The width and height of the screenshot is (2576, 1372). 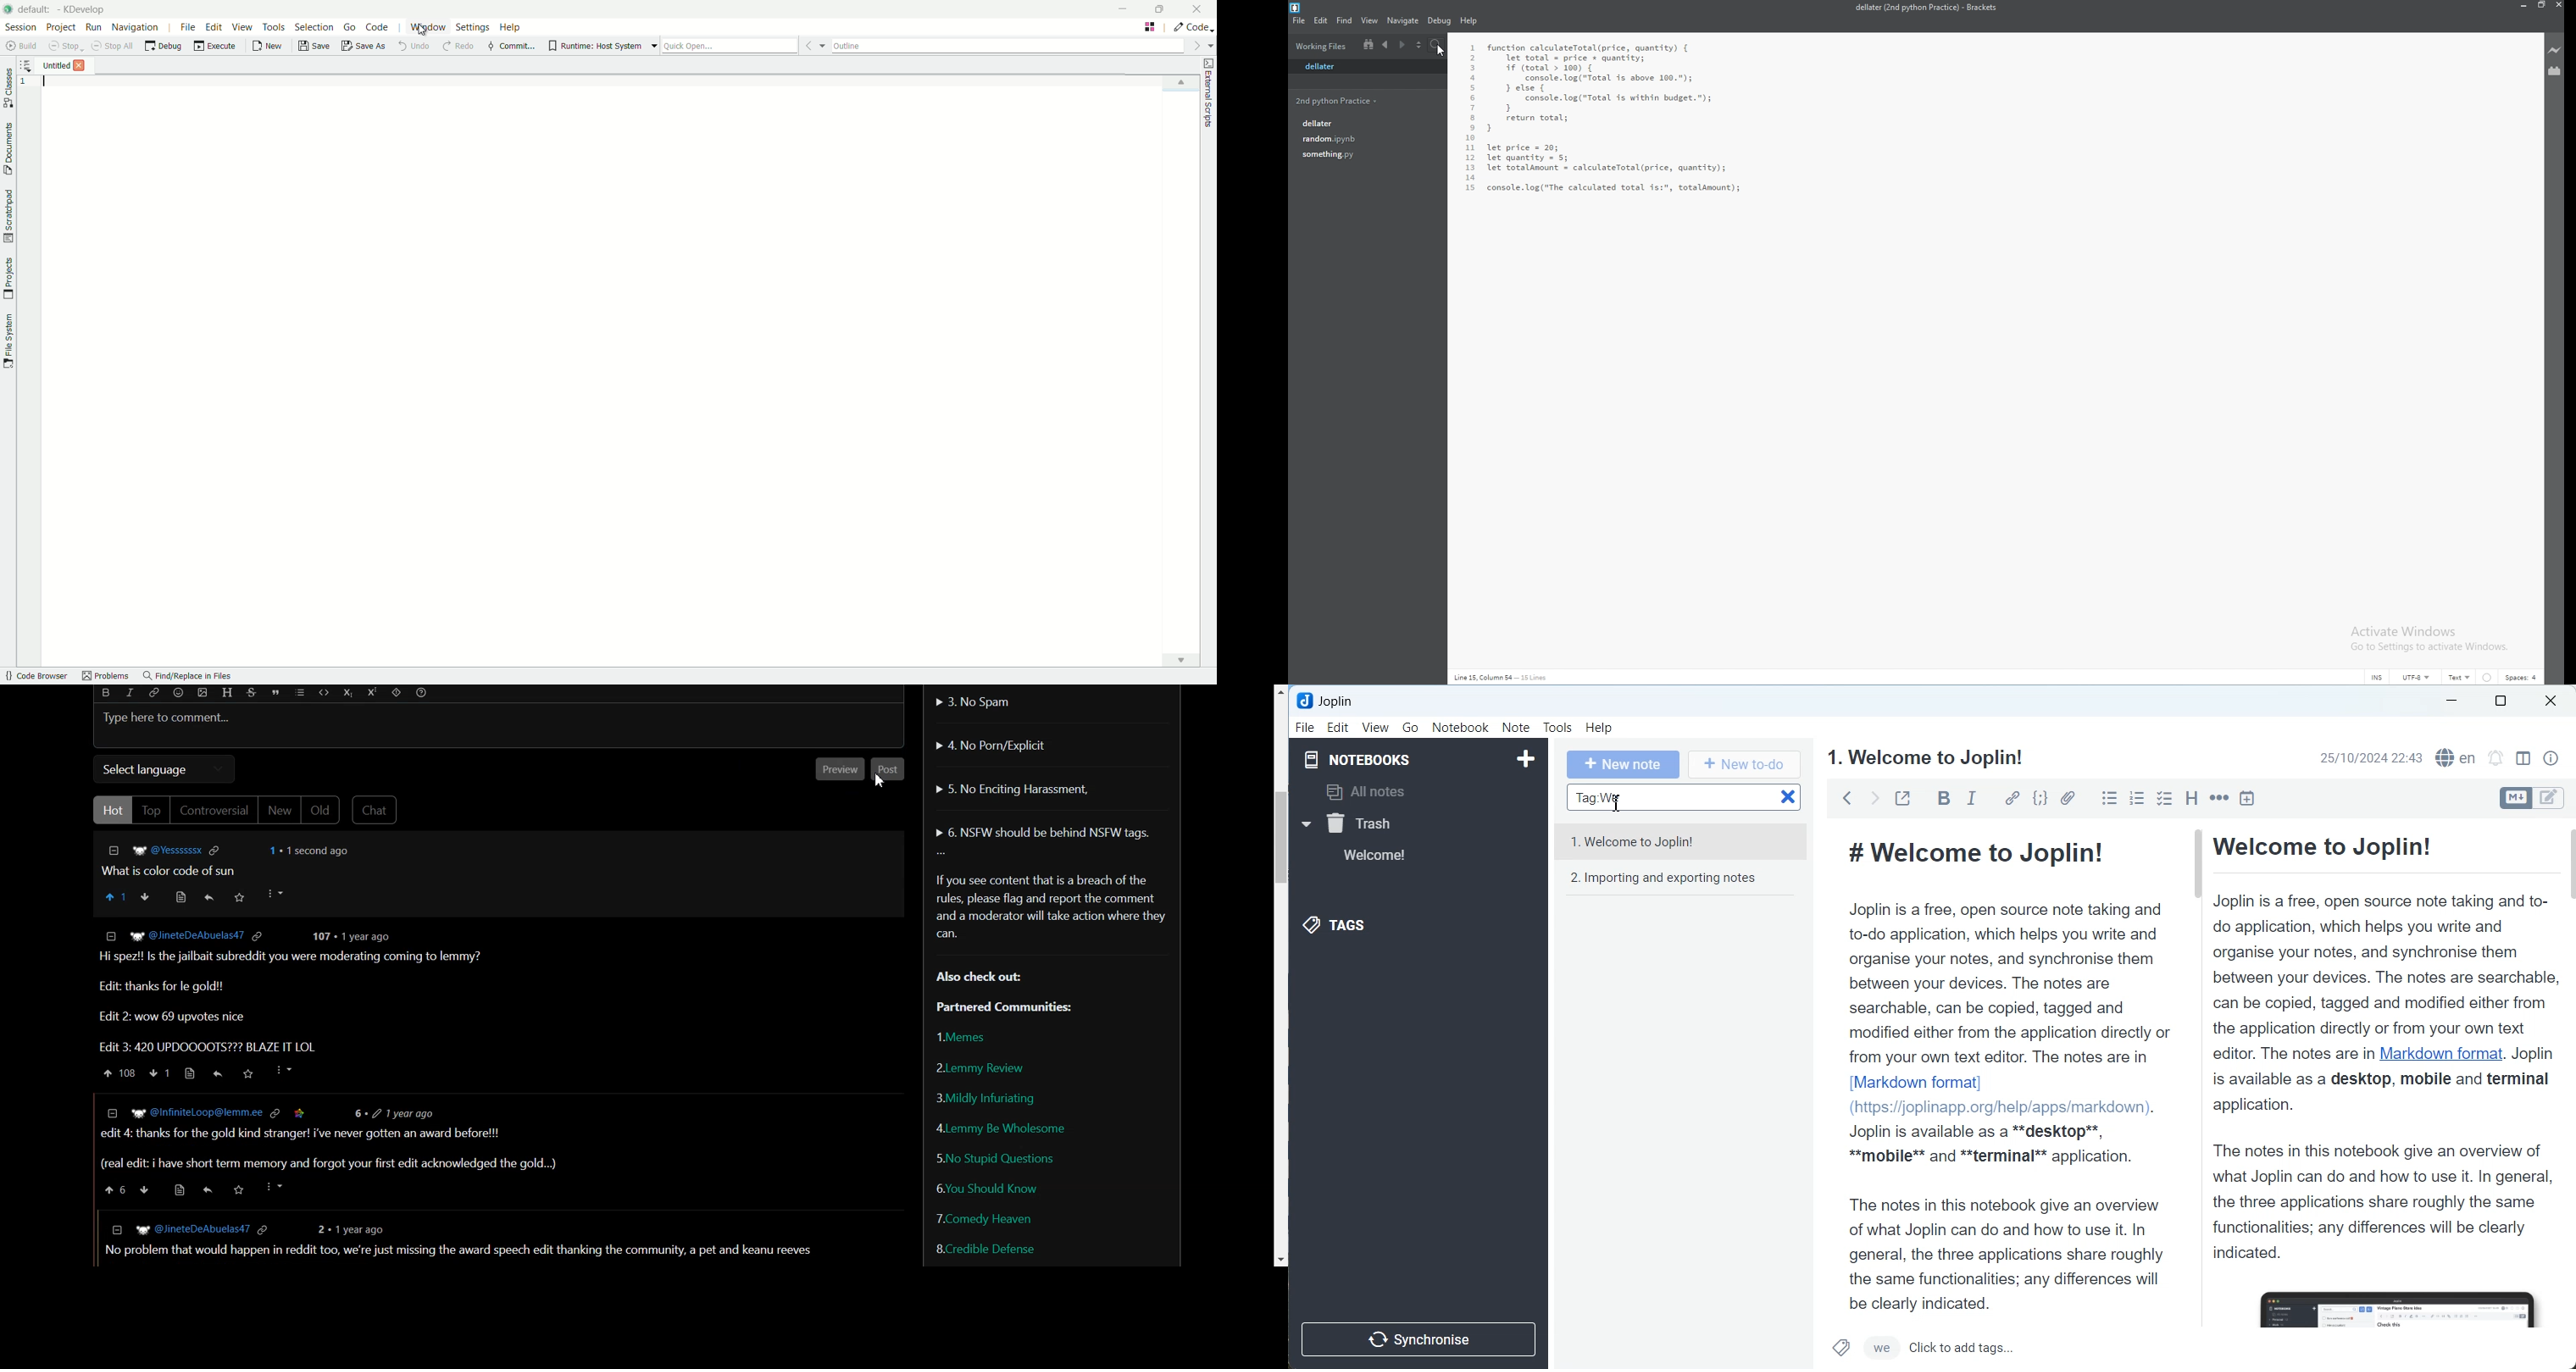 I want to click on © [Eg @TheGoldenGod, so click(x=201, y=1229).